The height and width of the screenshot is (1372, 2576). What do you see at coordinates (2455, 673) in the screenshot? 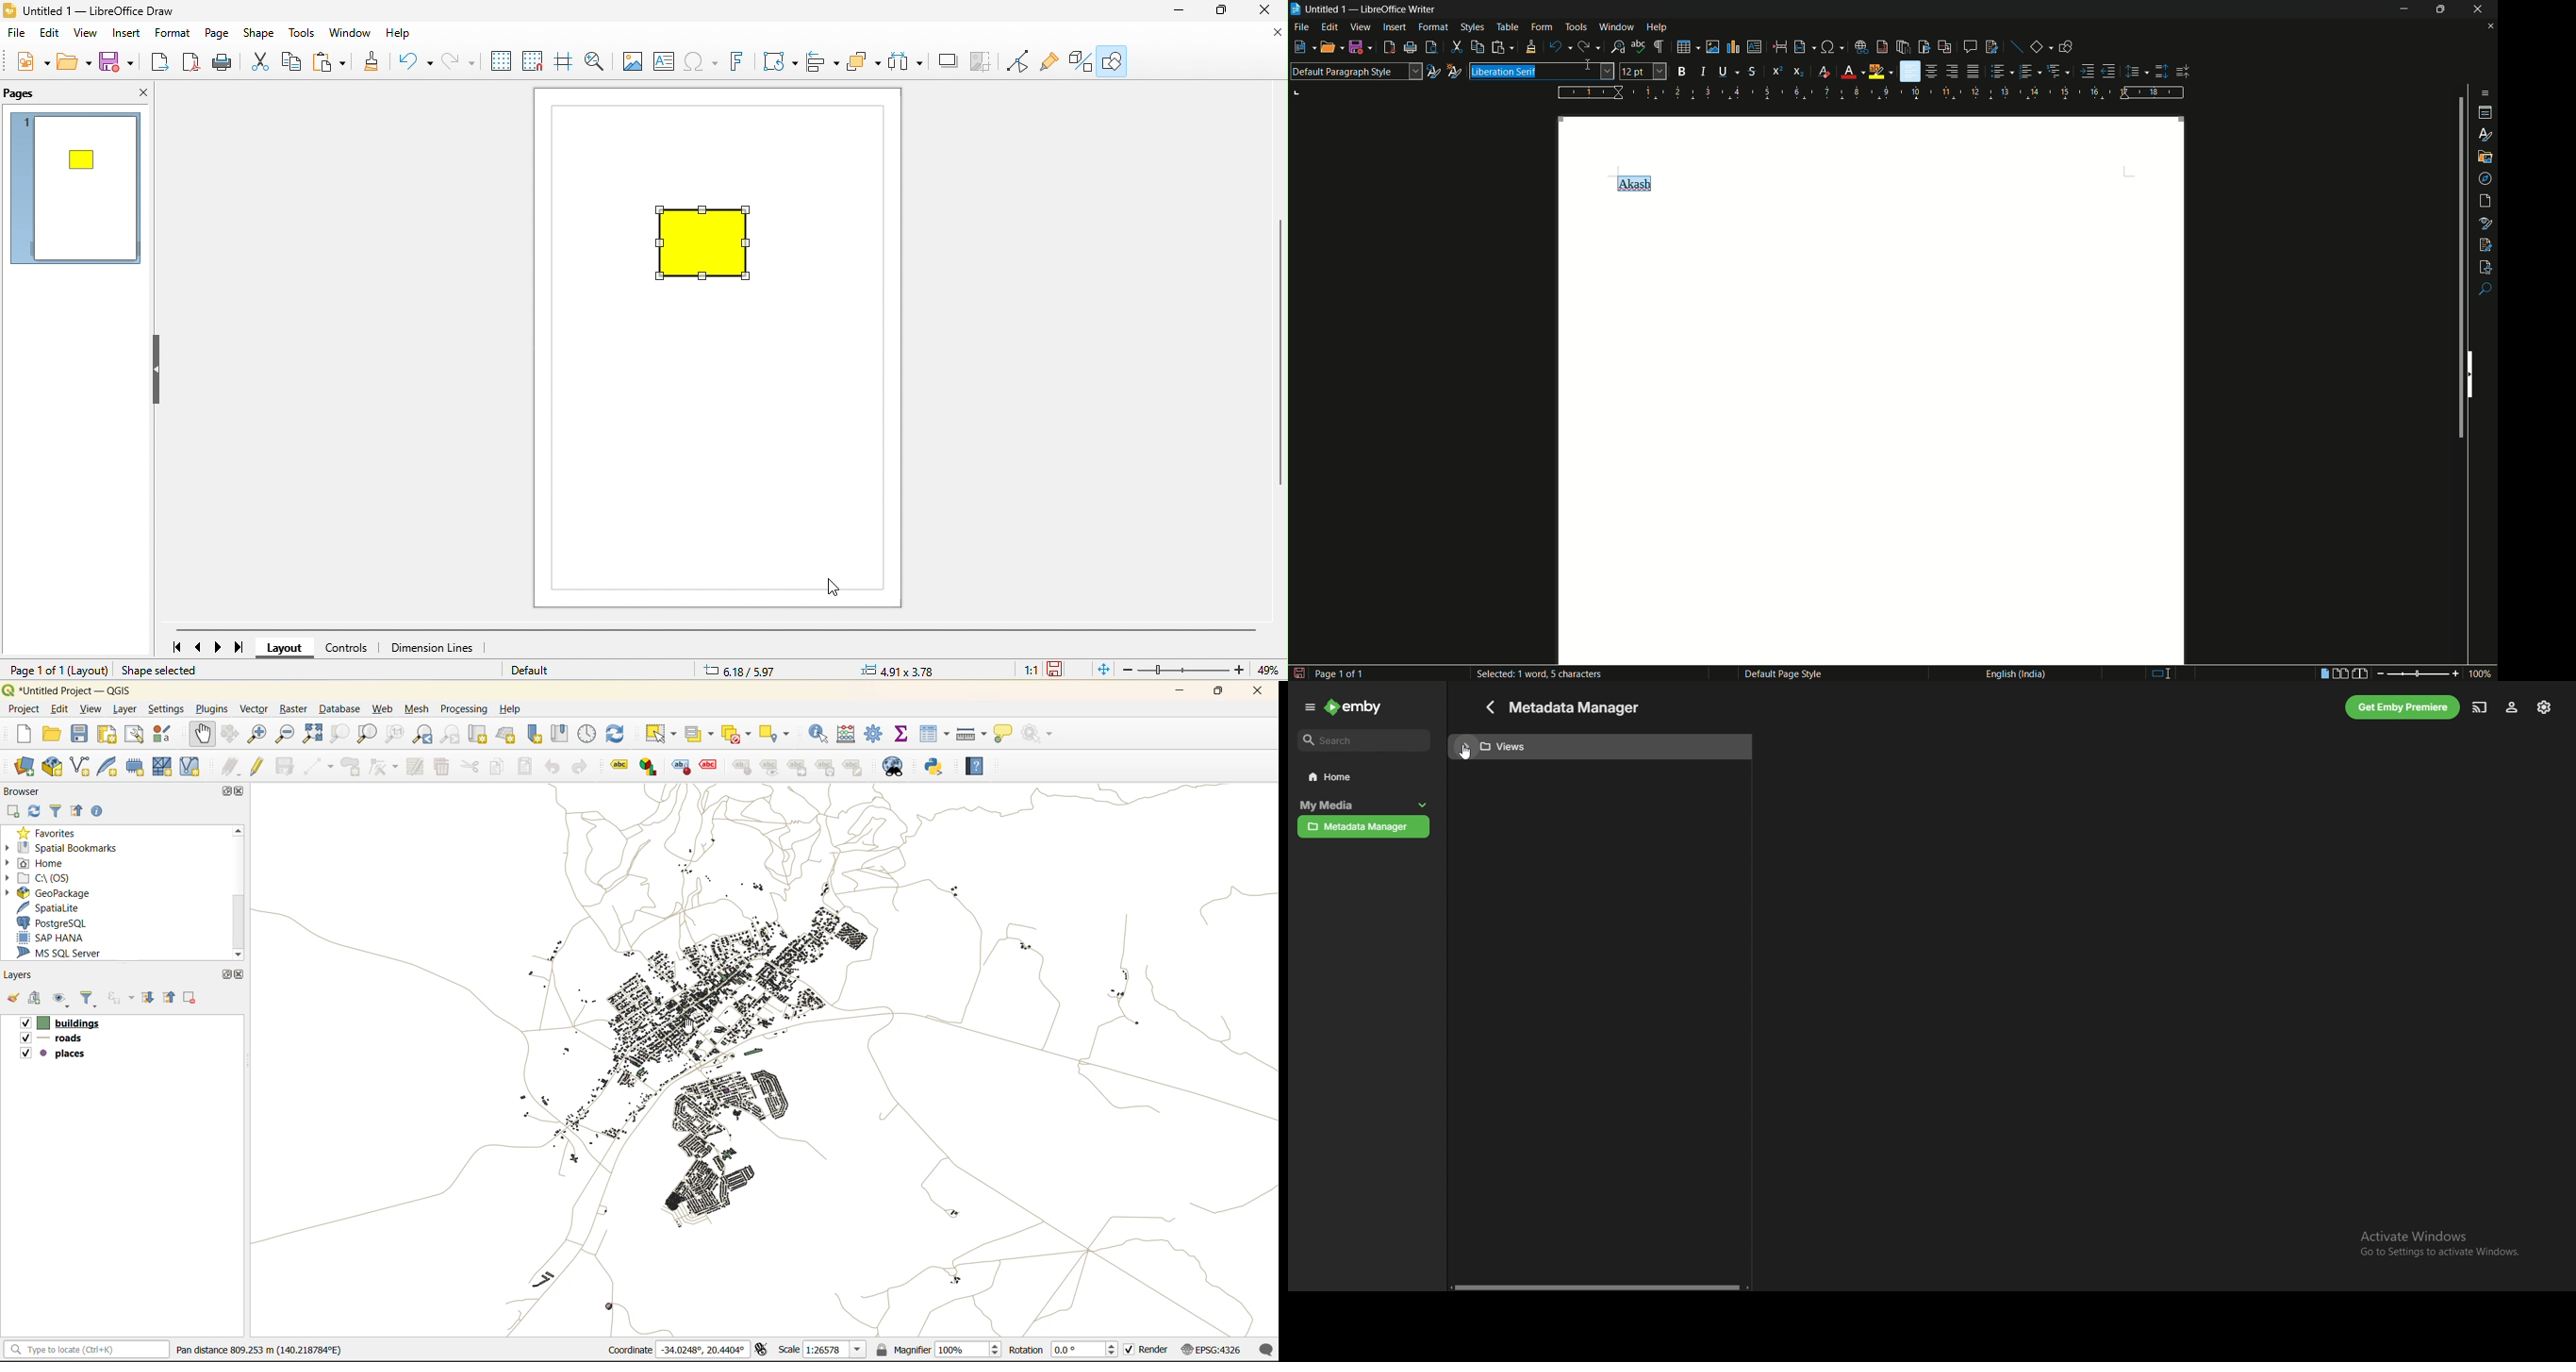
I see `zoom in` at bounding box center [2455, 673].